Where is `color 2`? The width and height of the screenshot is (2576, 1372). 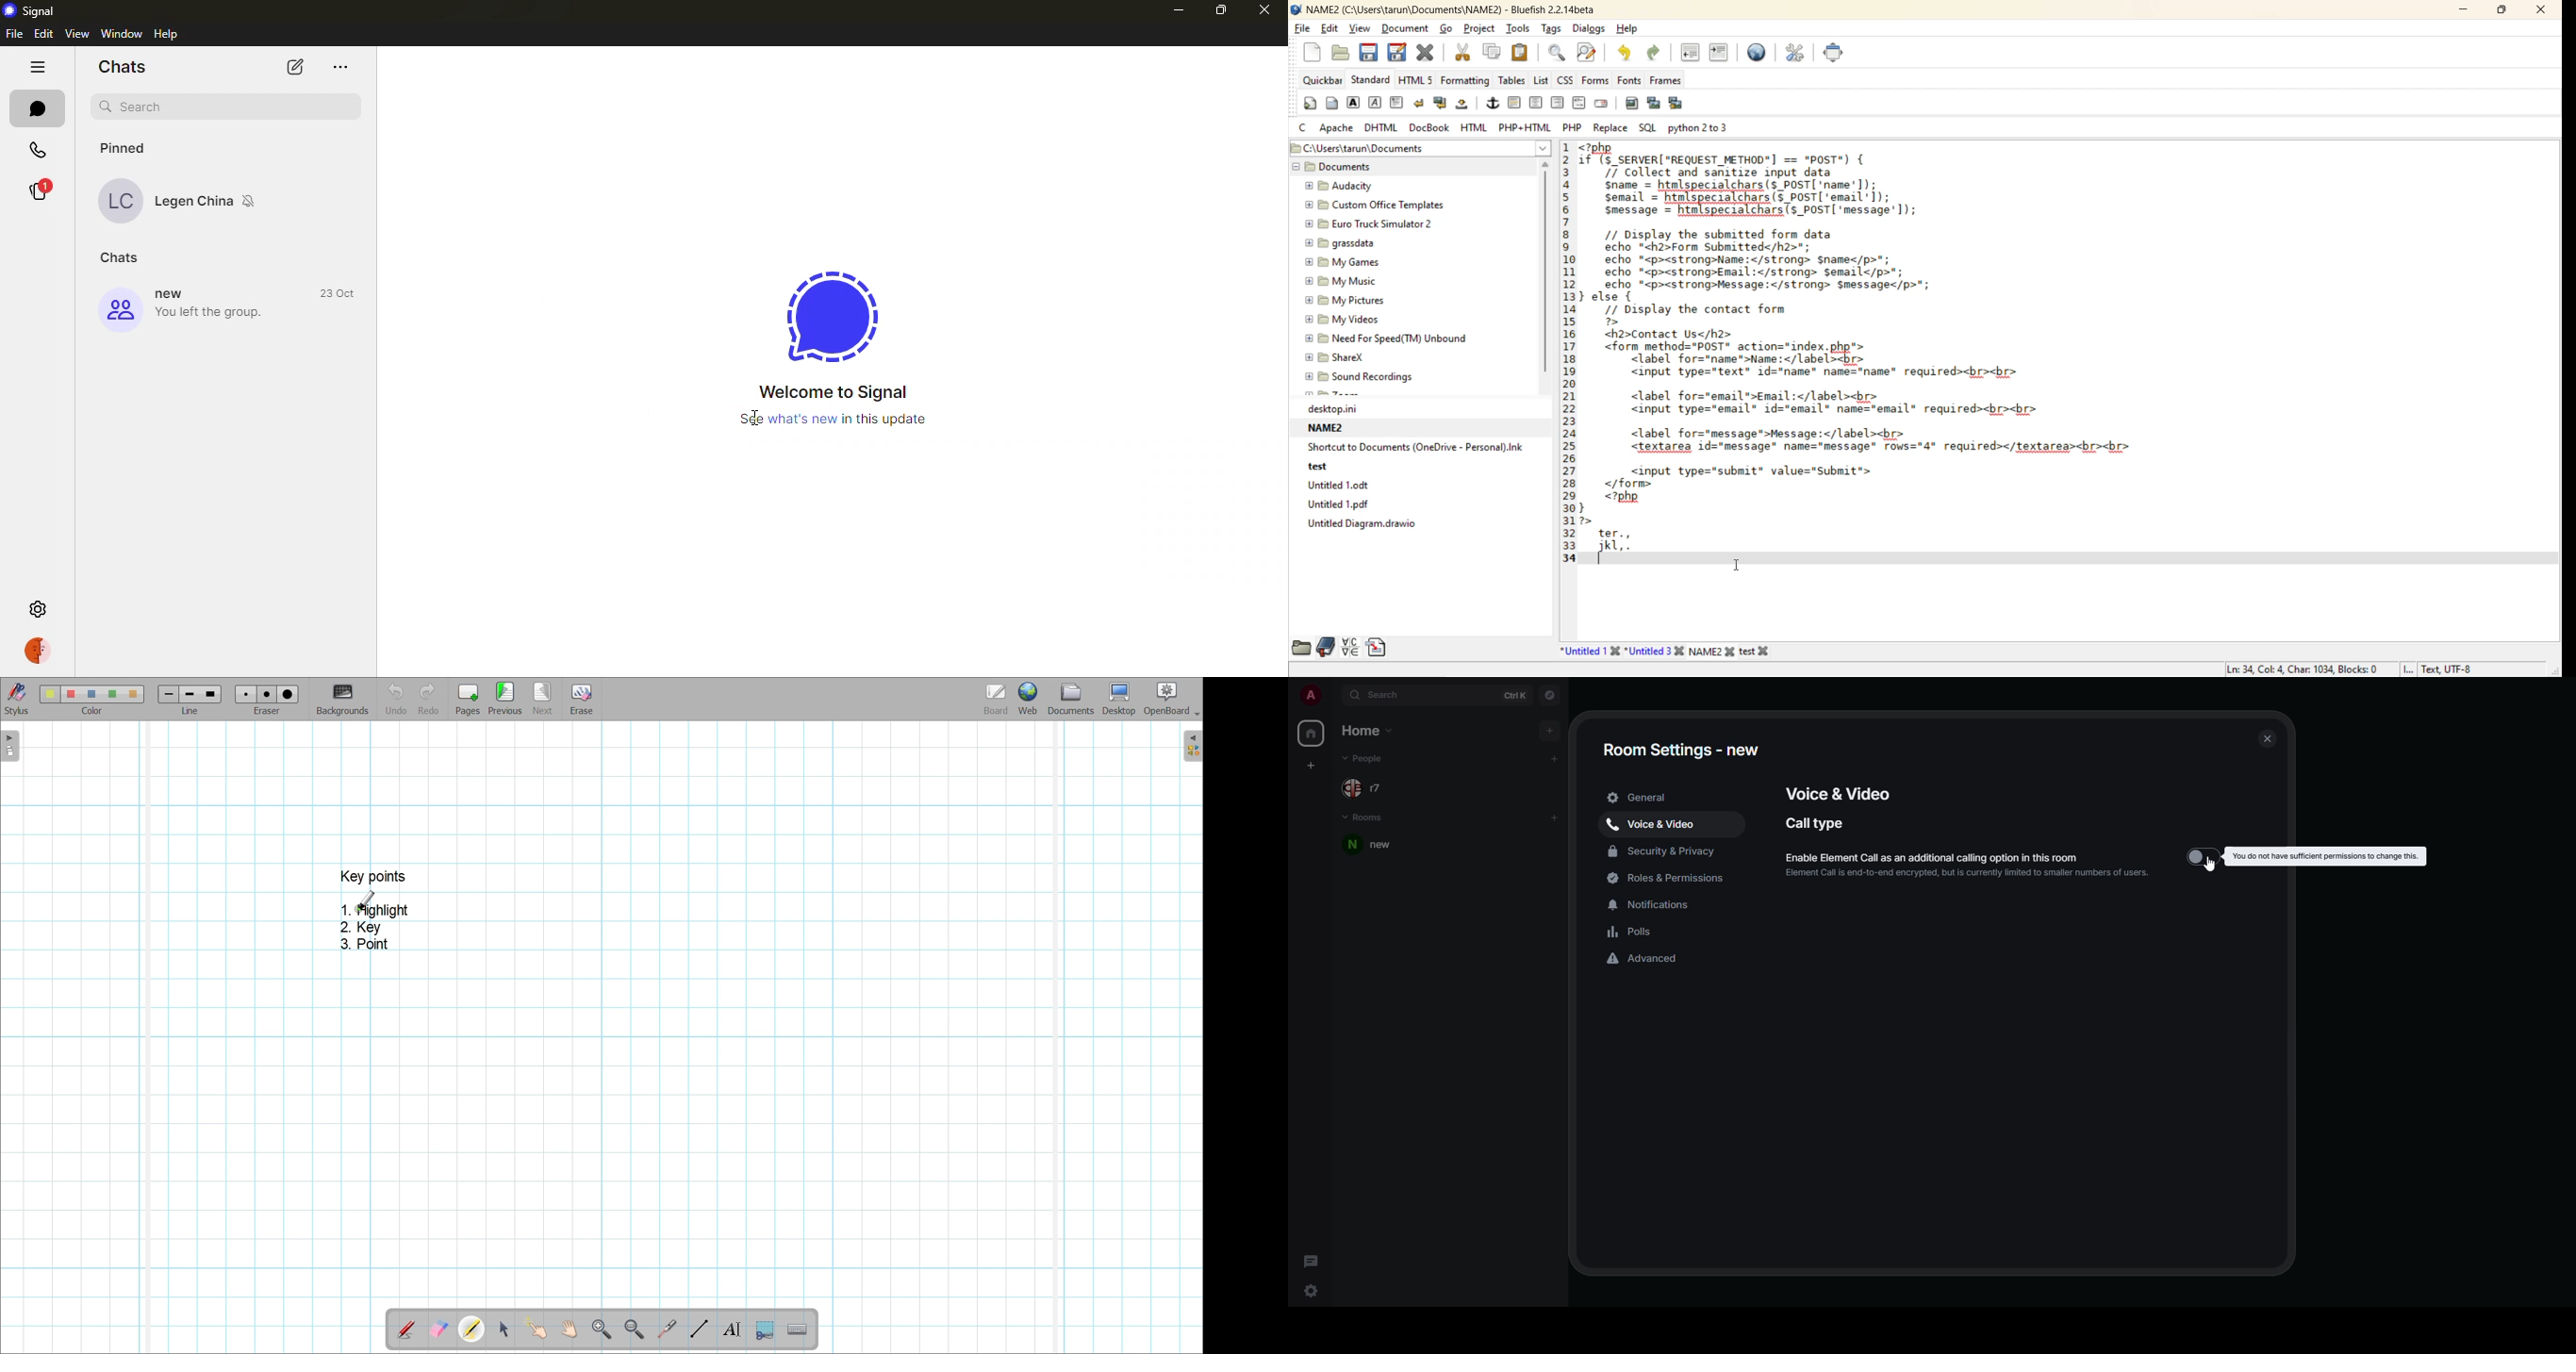 color 2 is located at coordinates (70, 695).